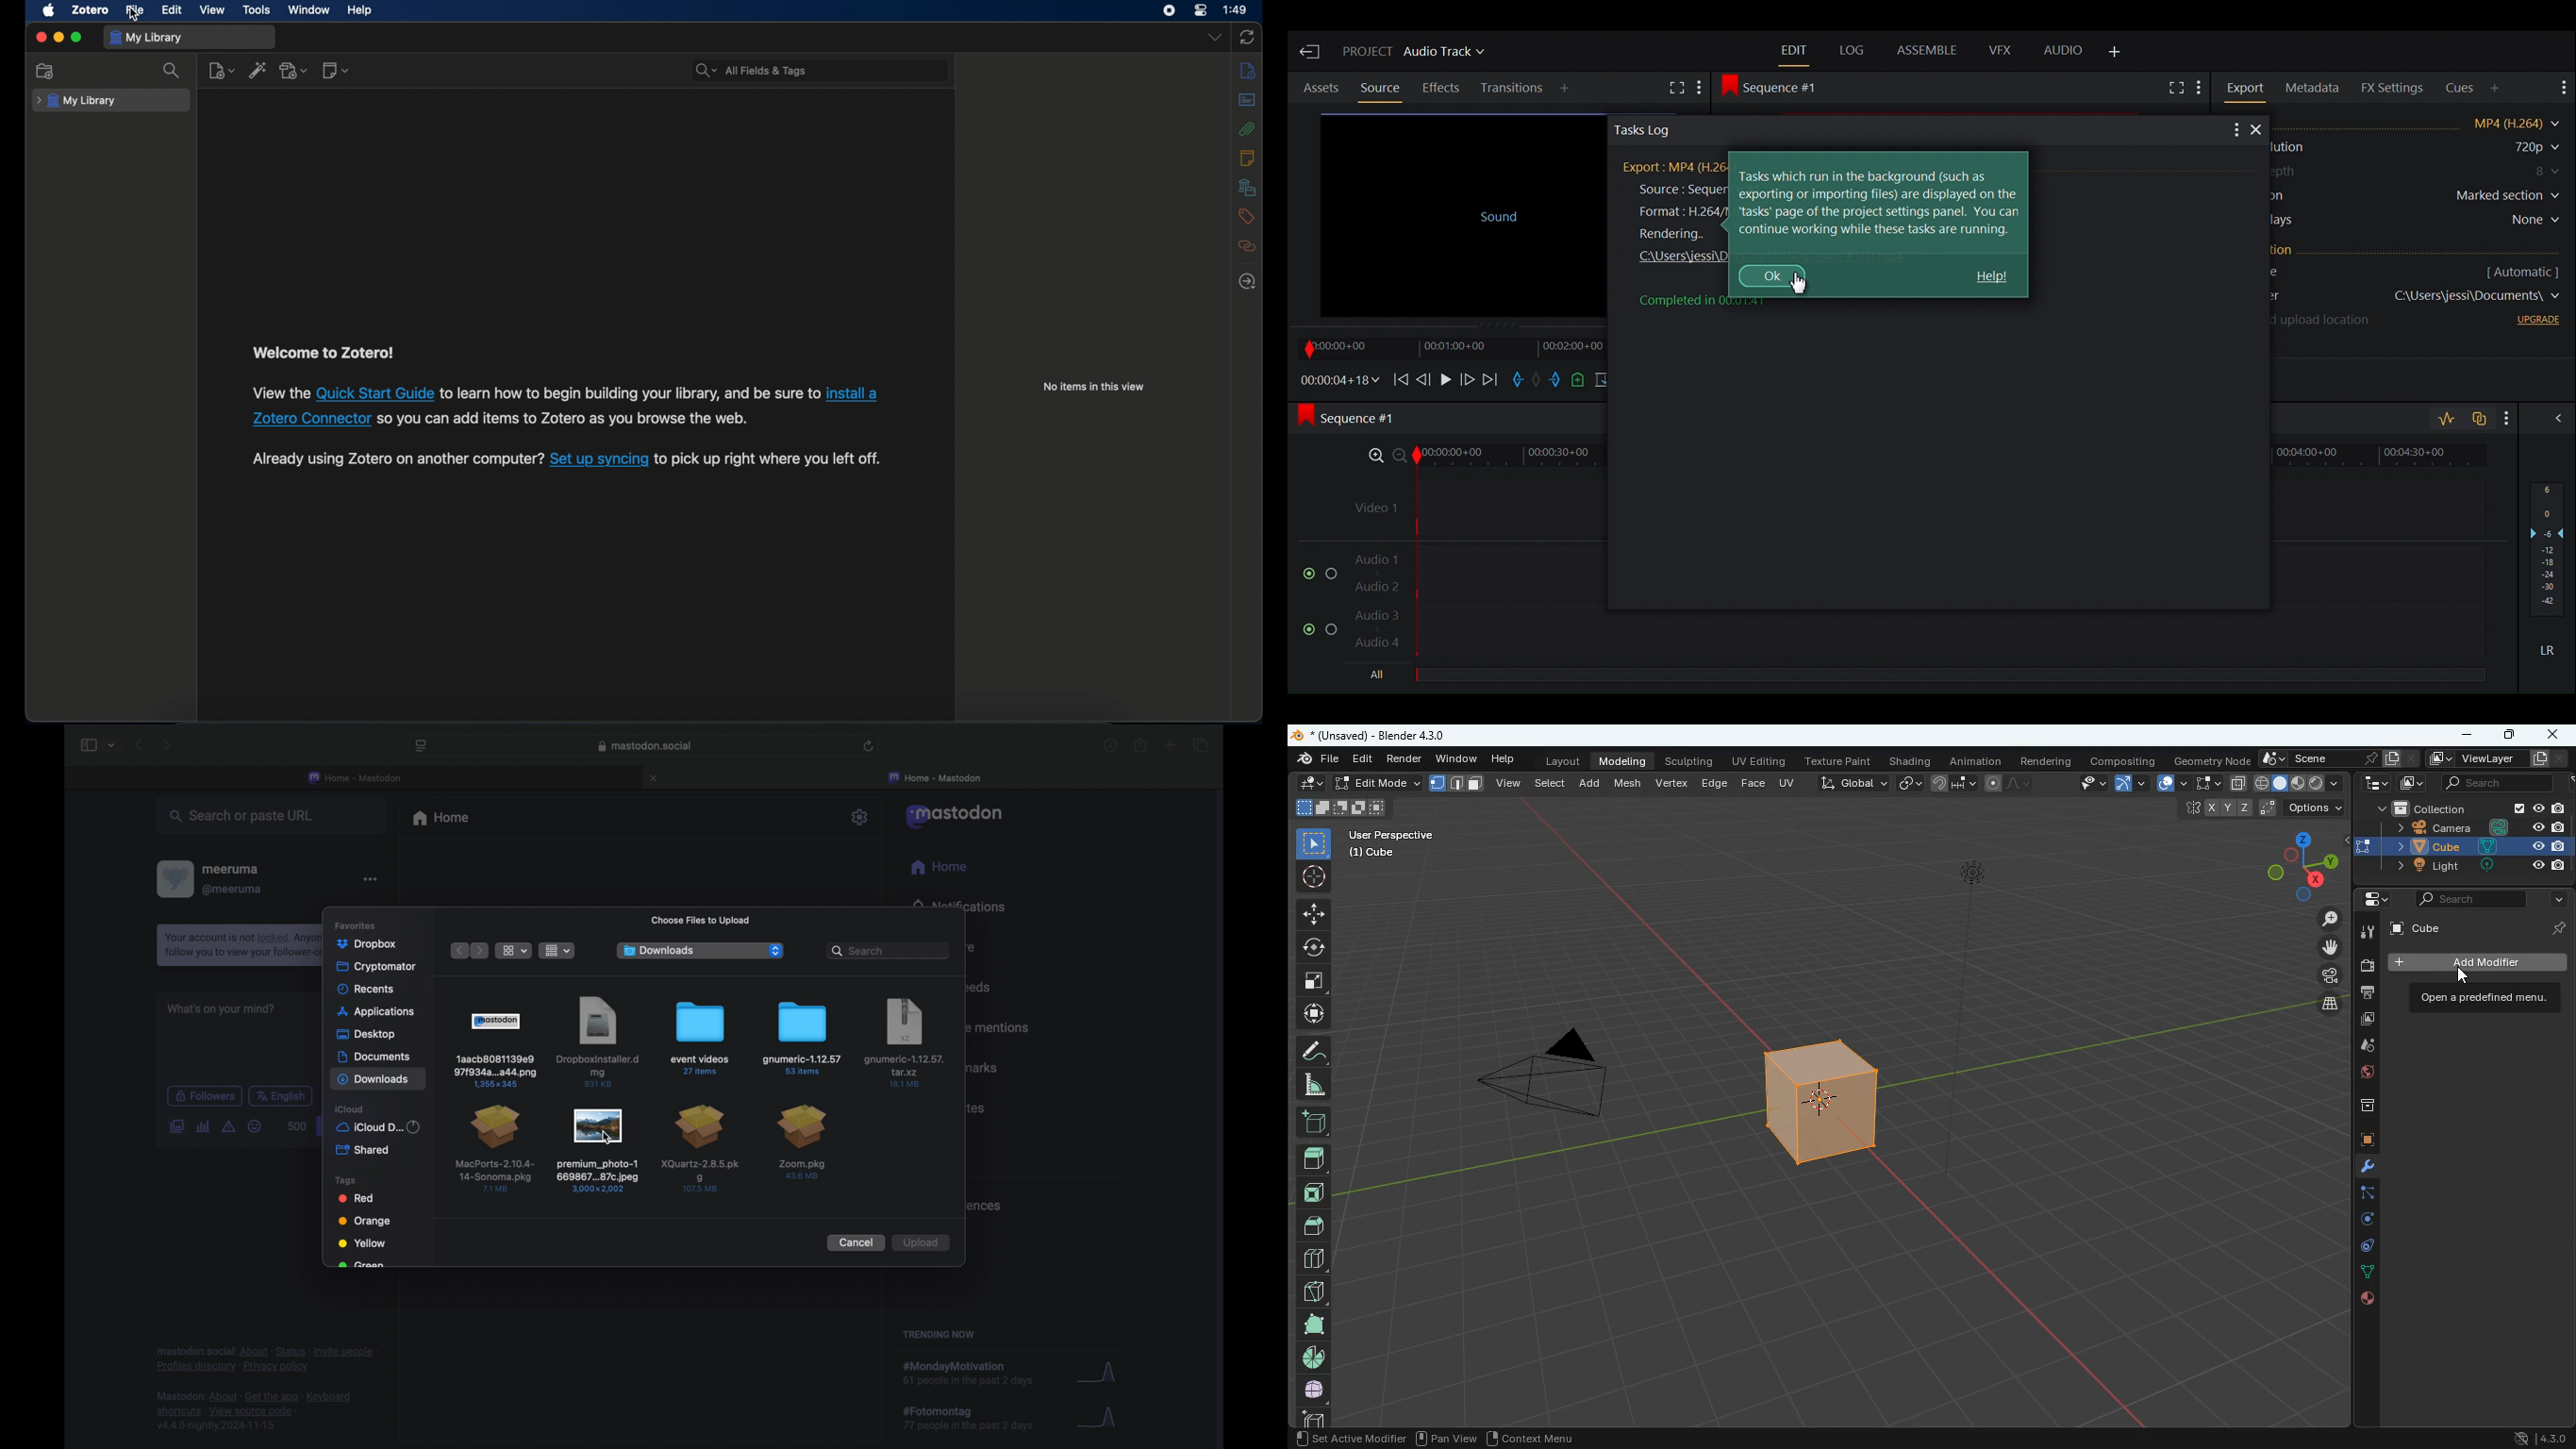 This screenshot has width=2576, height=1456. Describe the element at coordinates (258, 70) in the screenshot. I see `add item by identifier` at that location.